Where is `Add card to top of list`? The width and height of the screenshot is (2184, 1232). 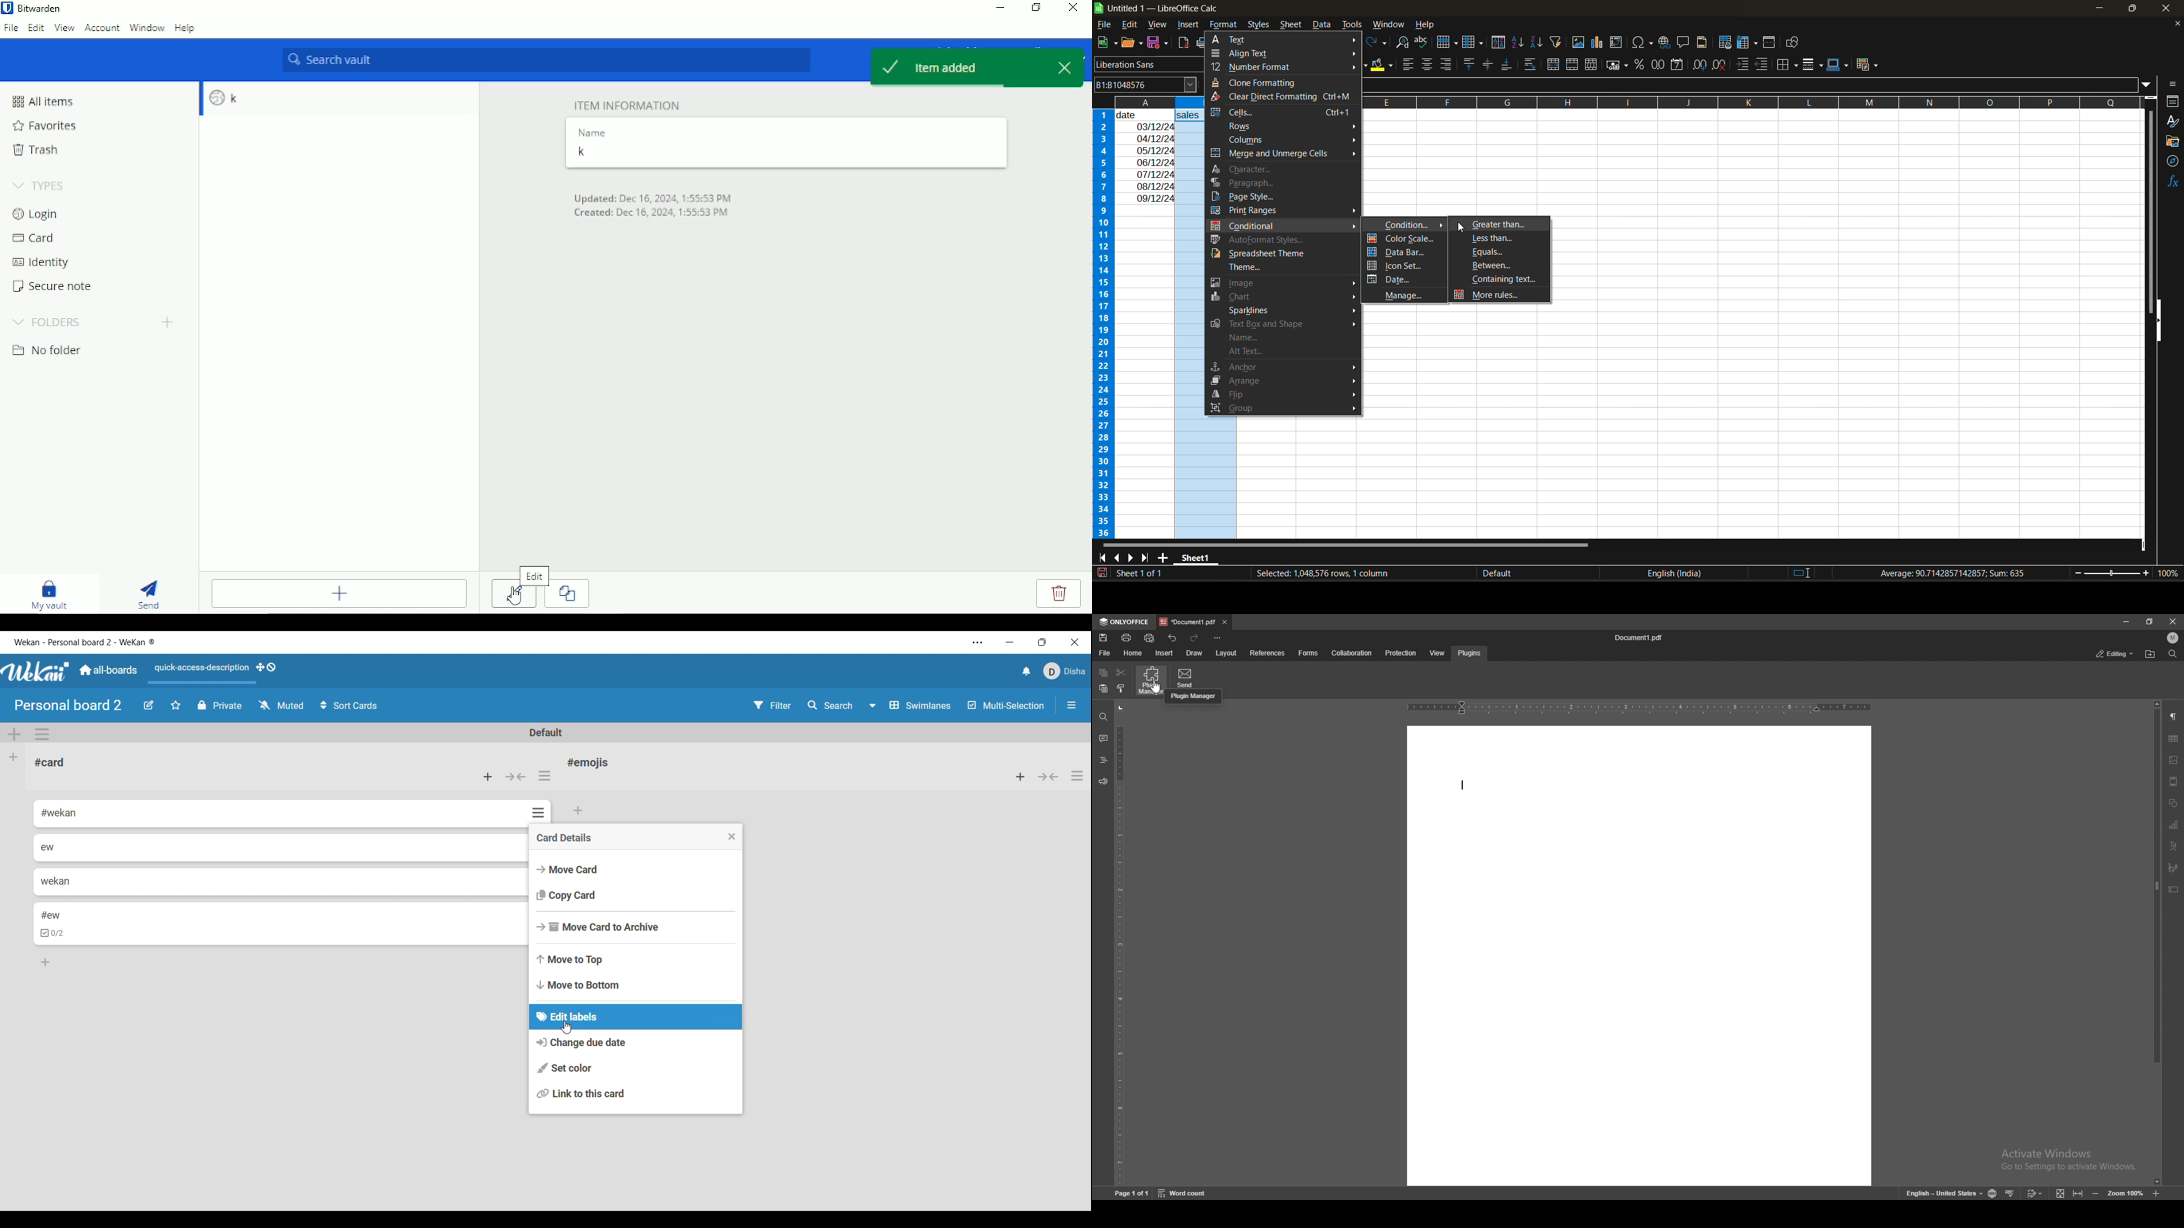 Add card to top of list is located at coordinates (1020, 777).